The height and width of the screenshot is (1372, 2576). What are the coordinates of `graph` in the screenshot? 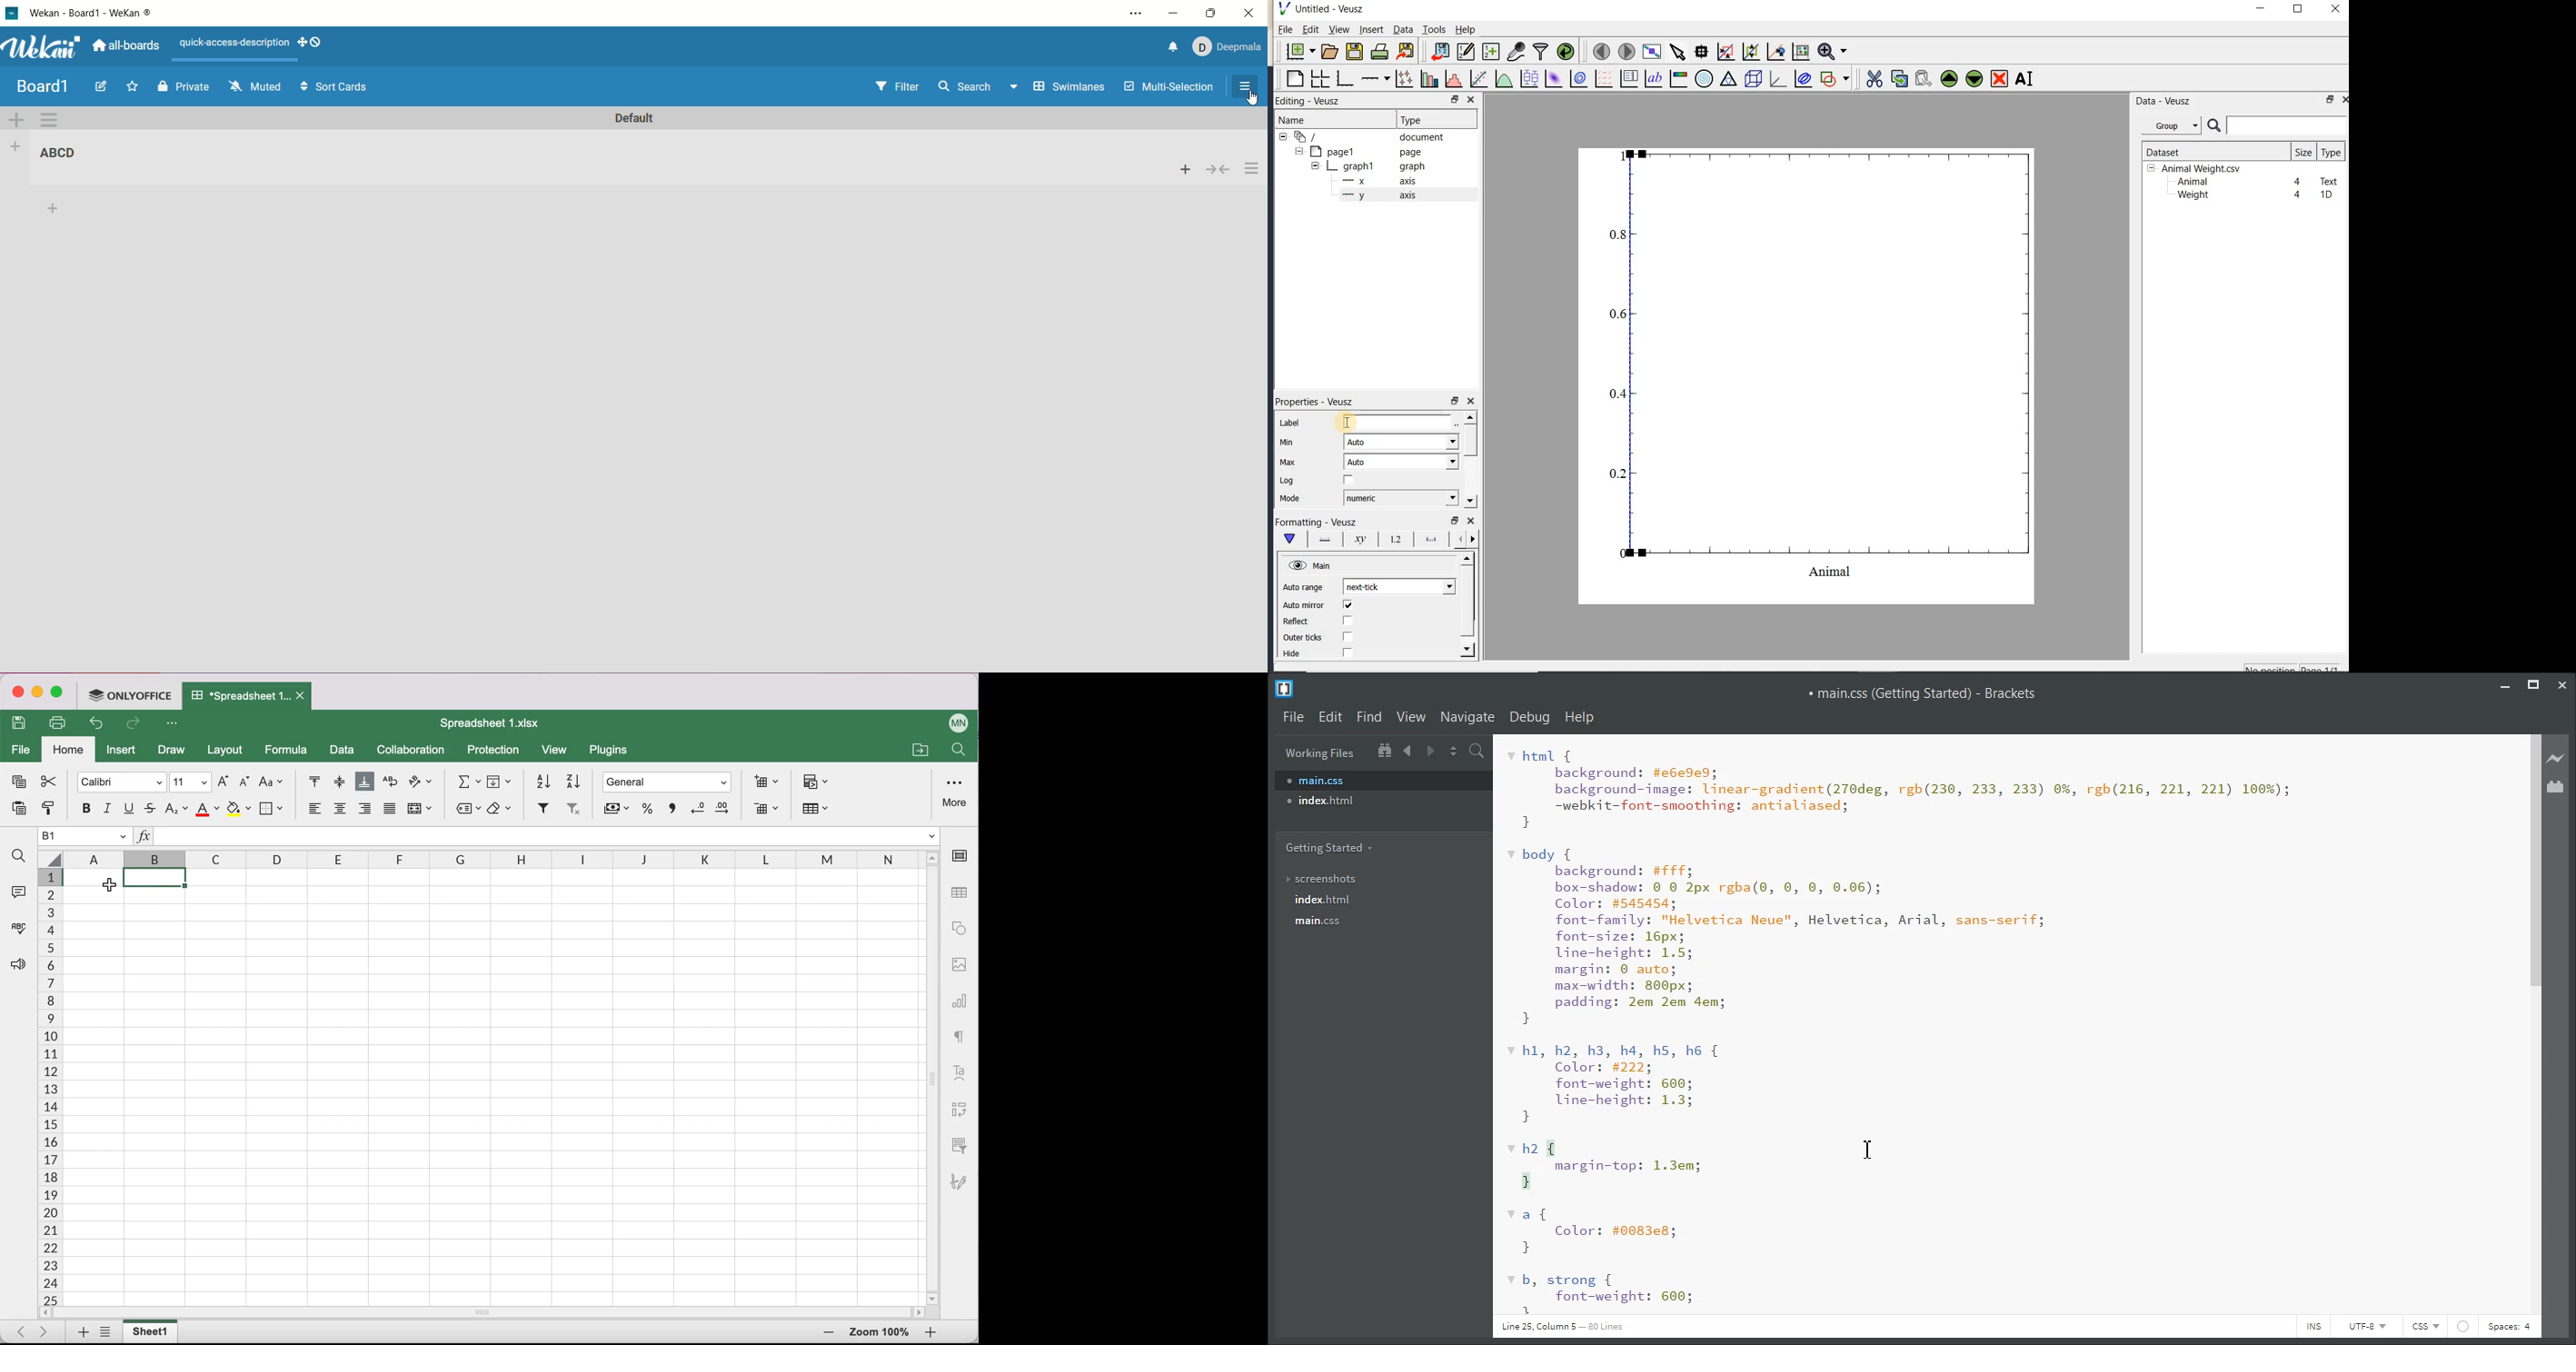 It's located at (1823, 363).